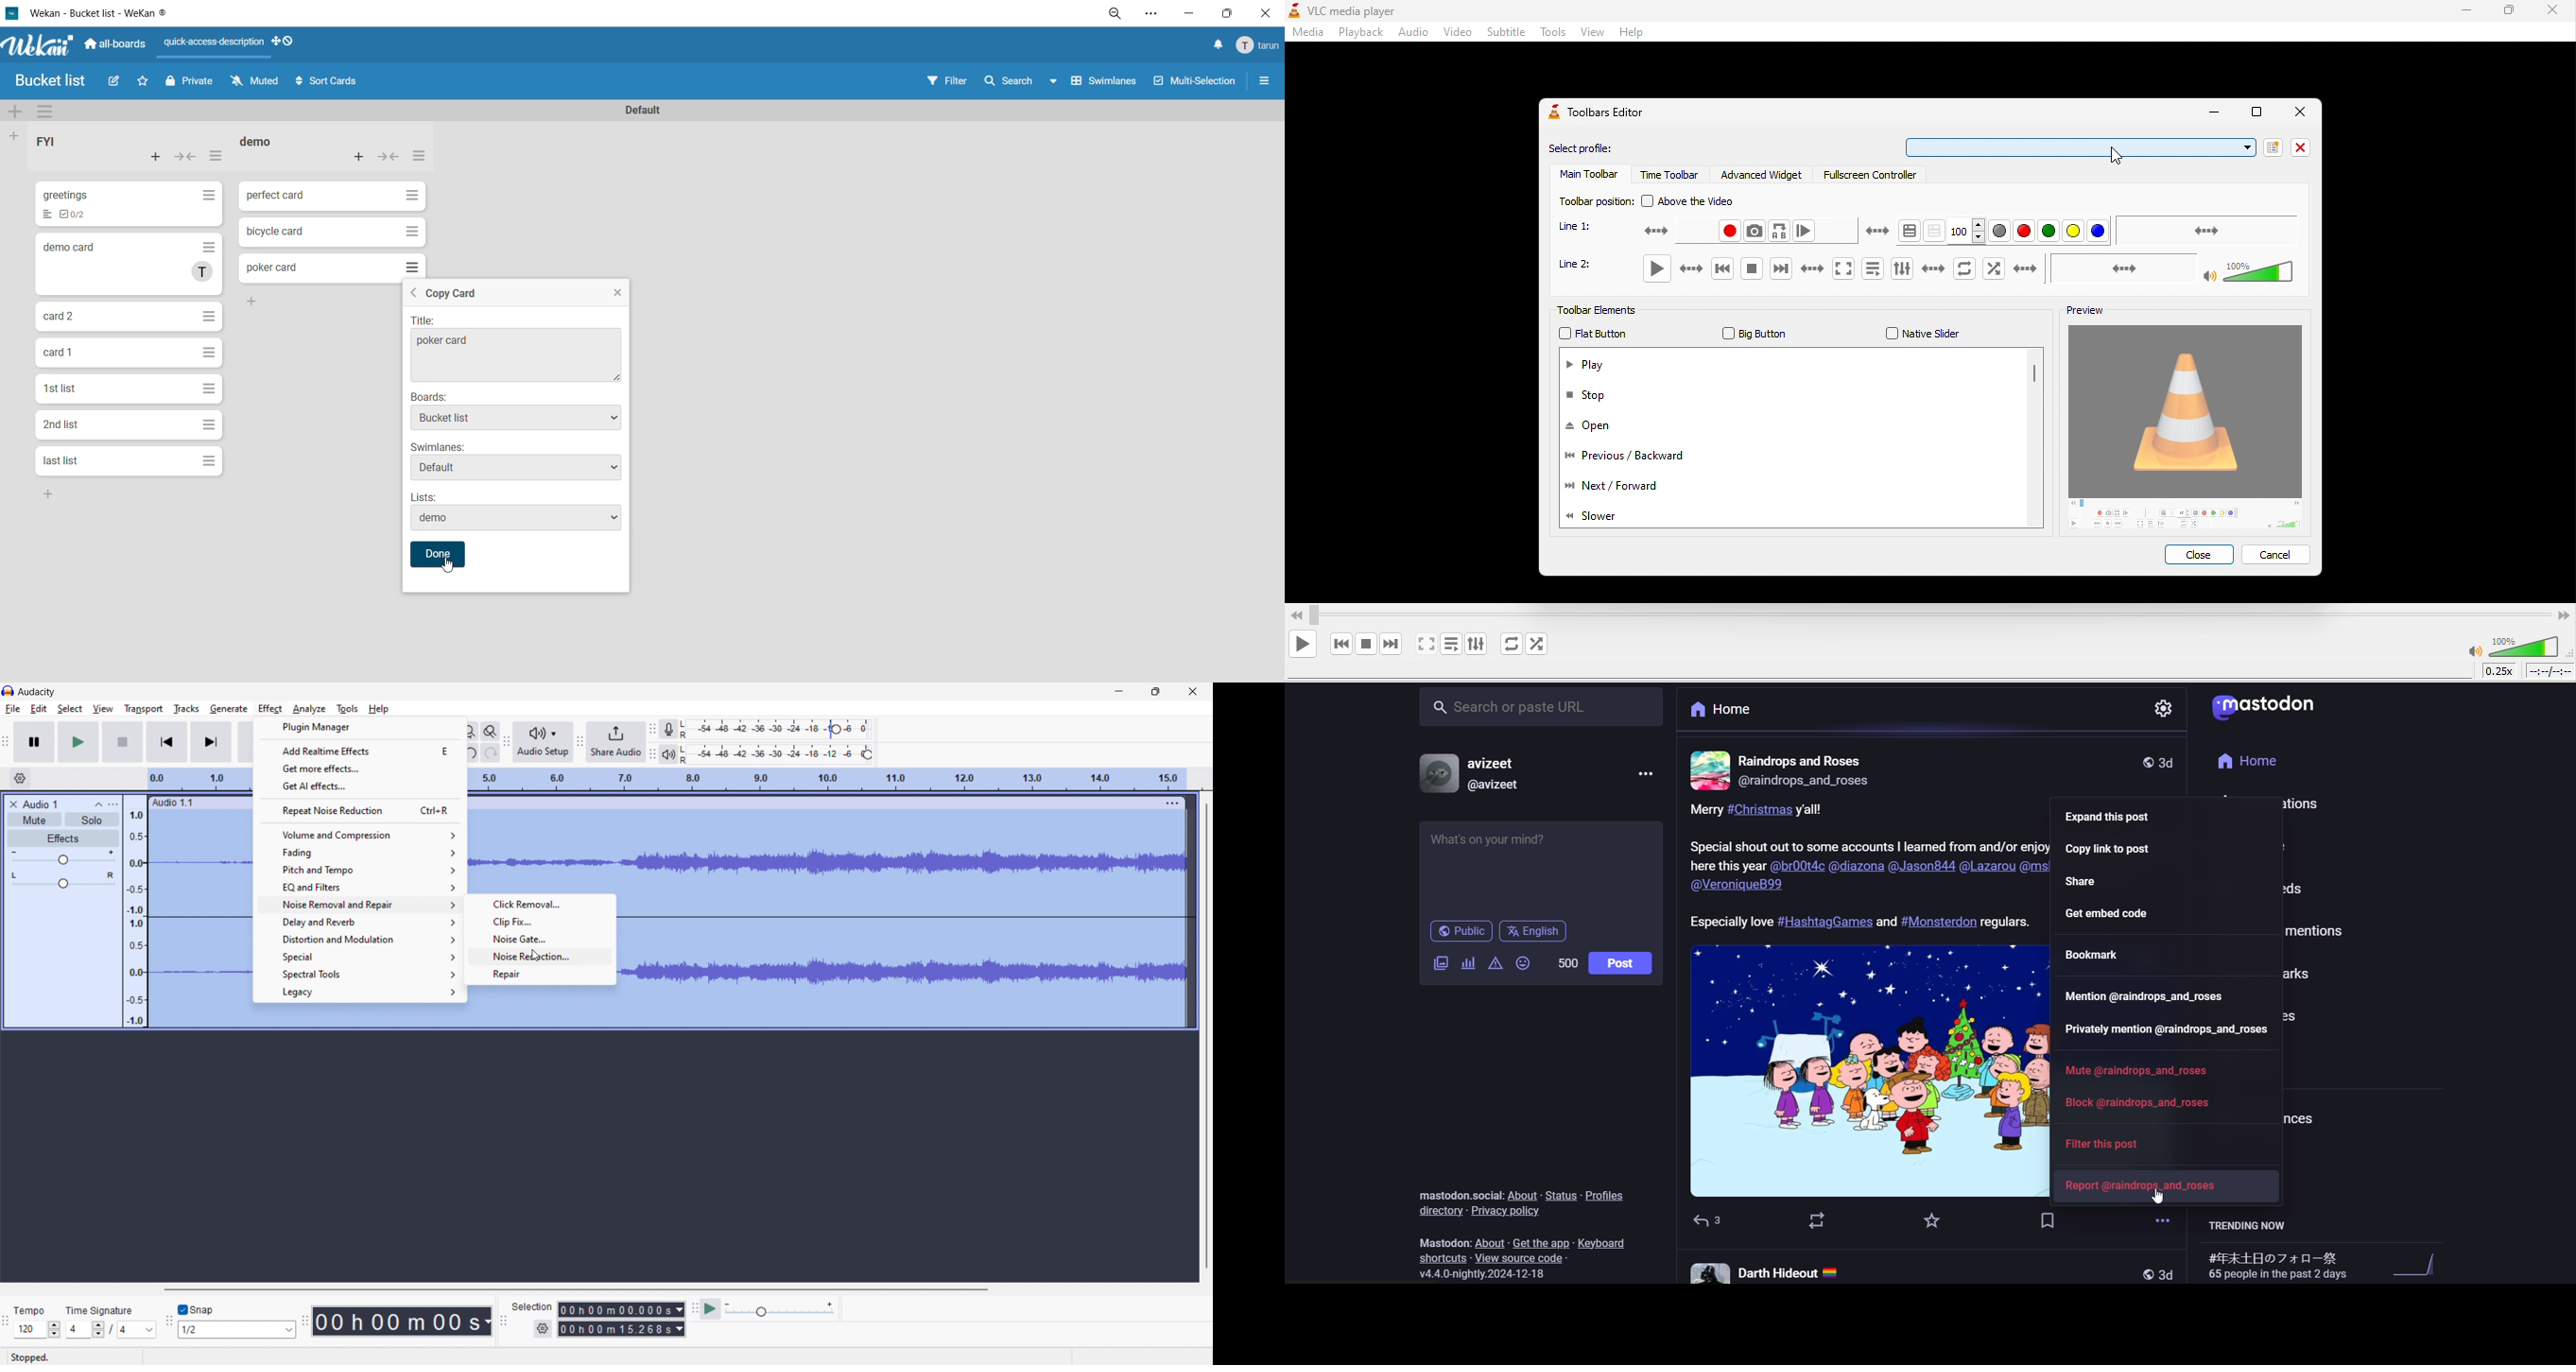 The image size is (2576, 1372). I want to click on noise removal and repair, so click(357, 939).